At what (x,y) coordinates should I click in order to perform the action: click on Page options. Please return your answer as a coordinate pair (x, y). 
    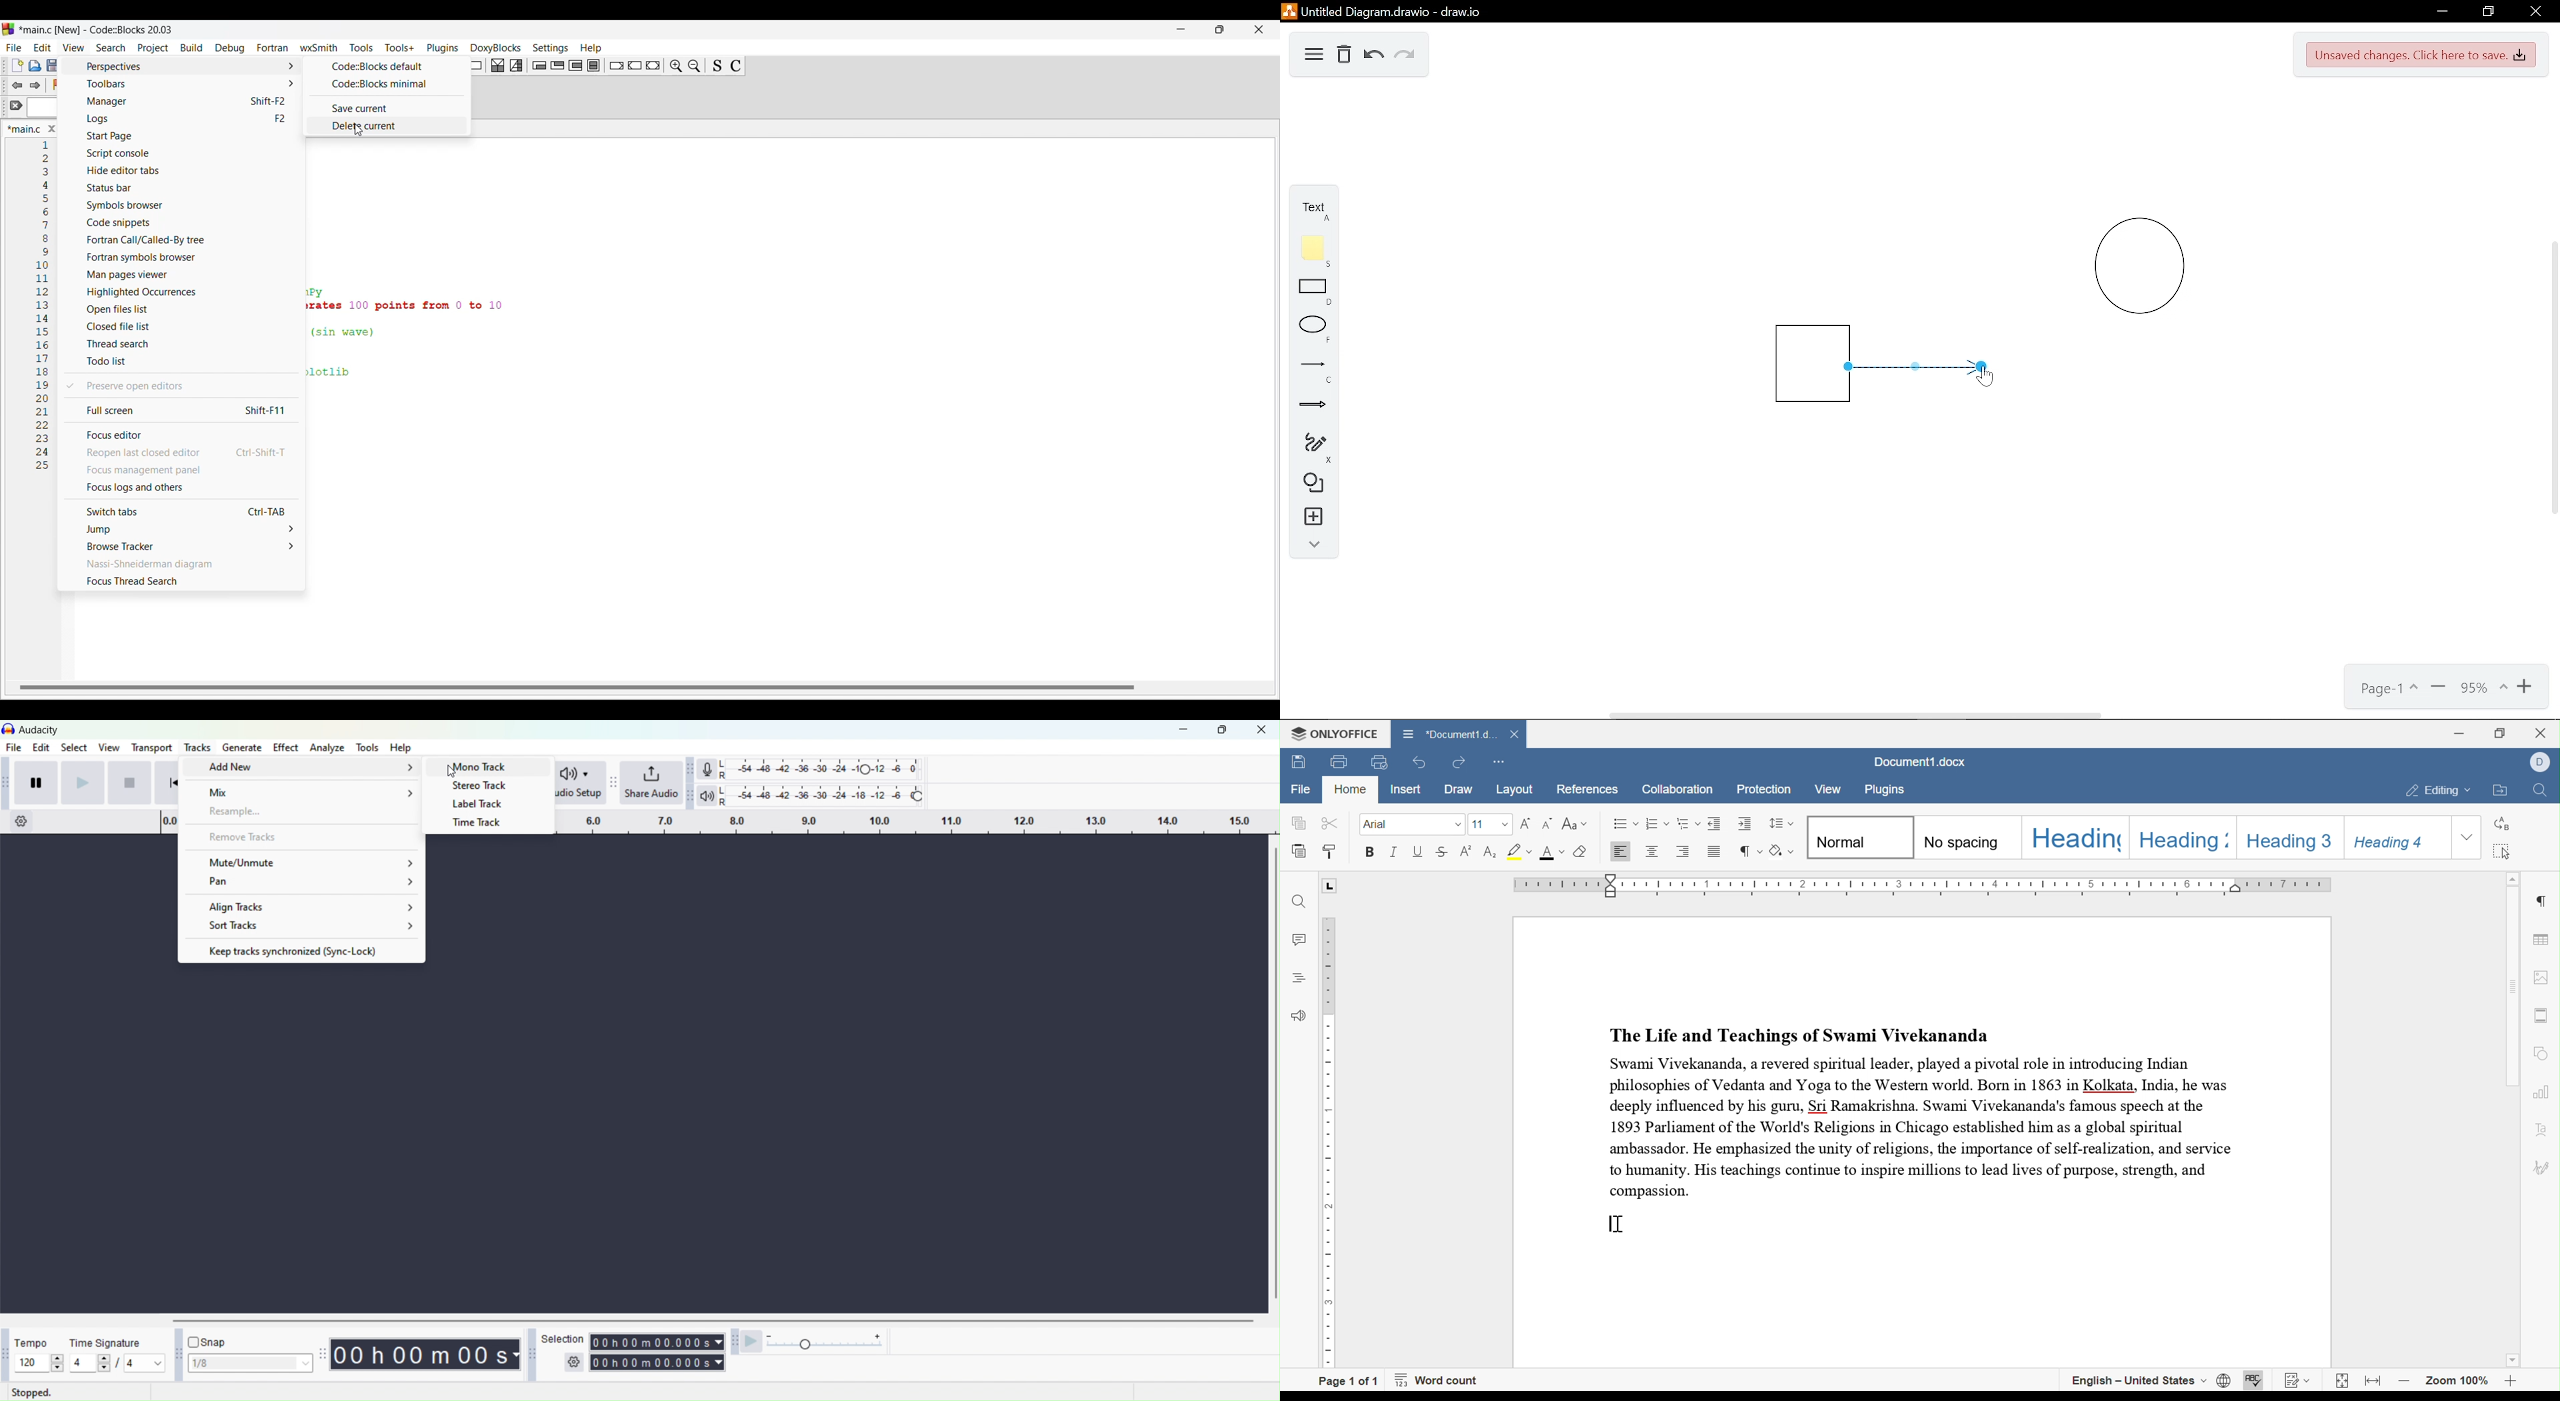
    Looking at the image, I should click on (2386, 688).